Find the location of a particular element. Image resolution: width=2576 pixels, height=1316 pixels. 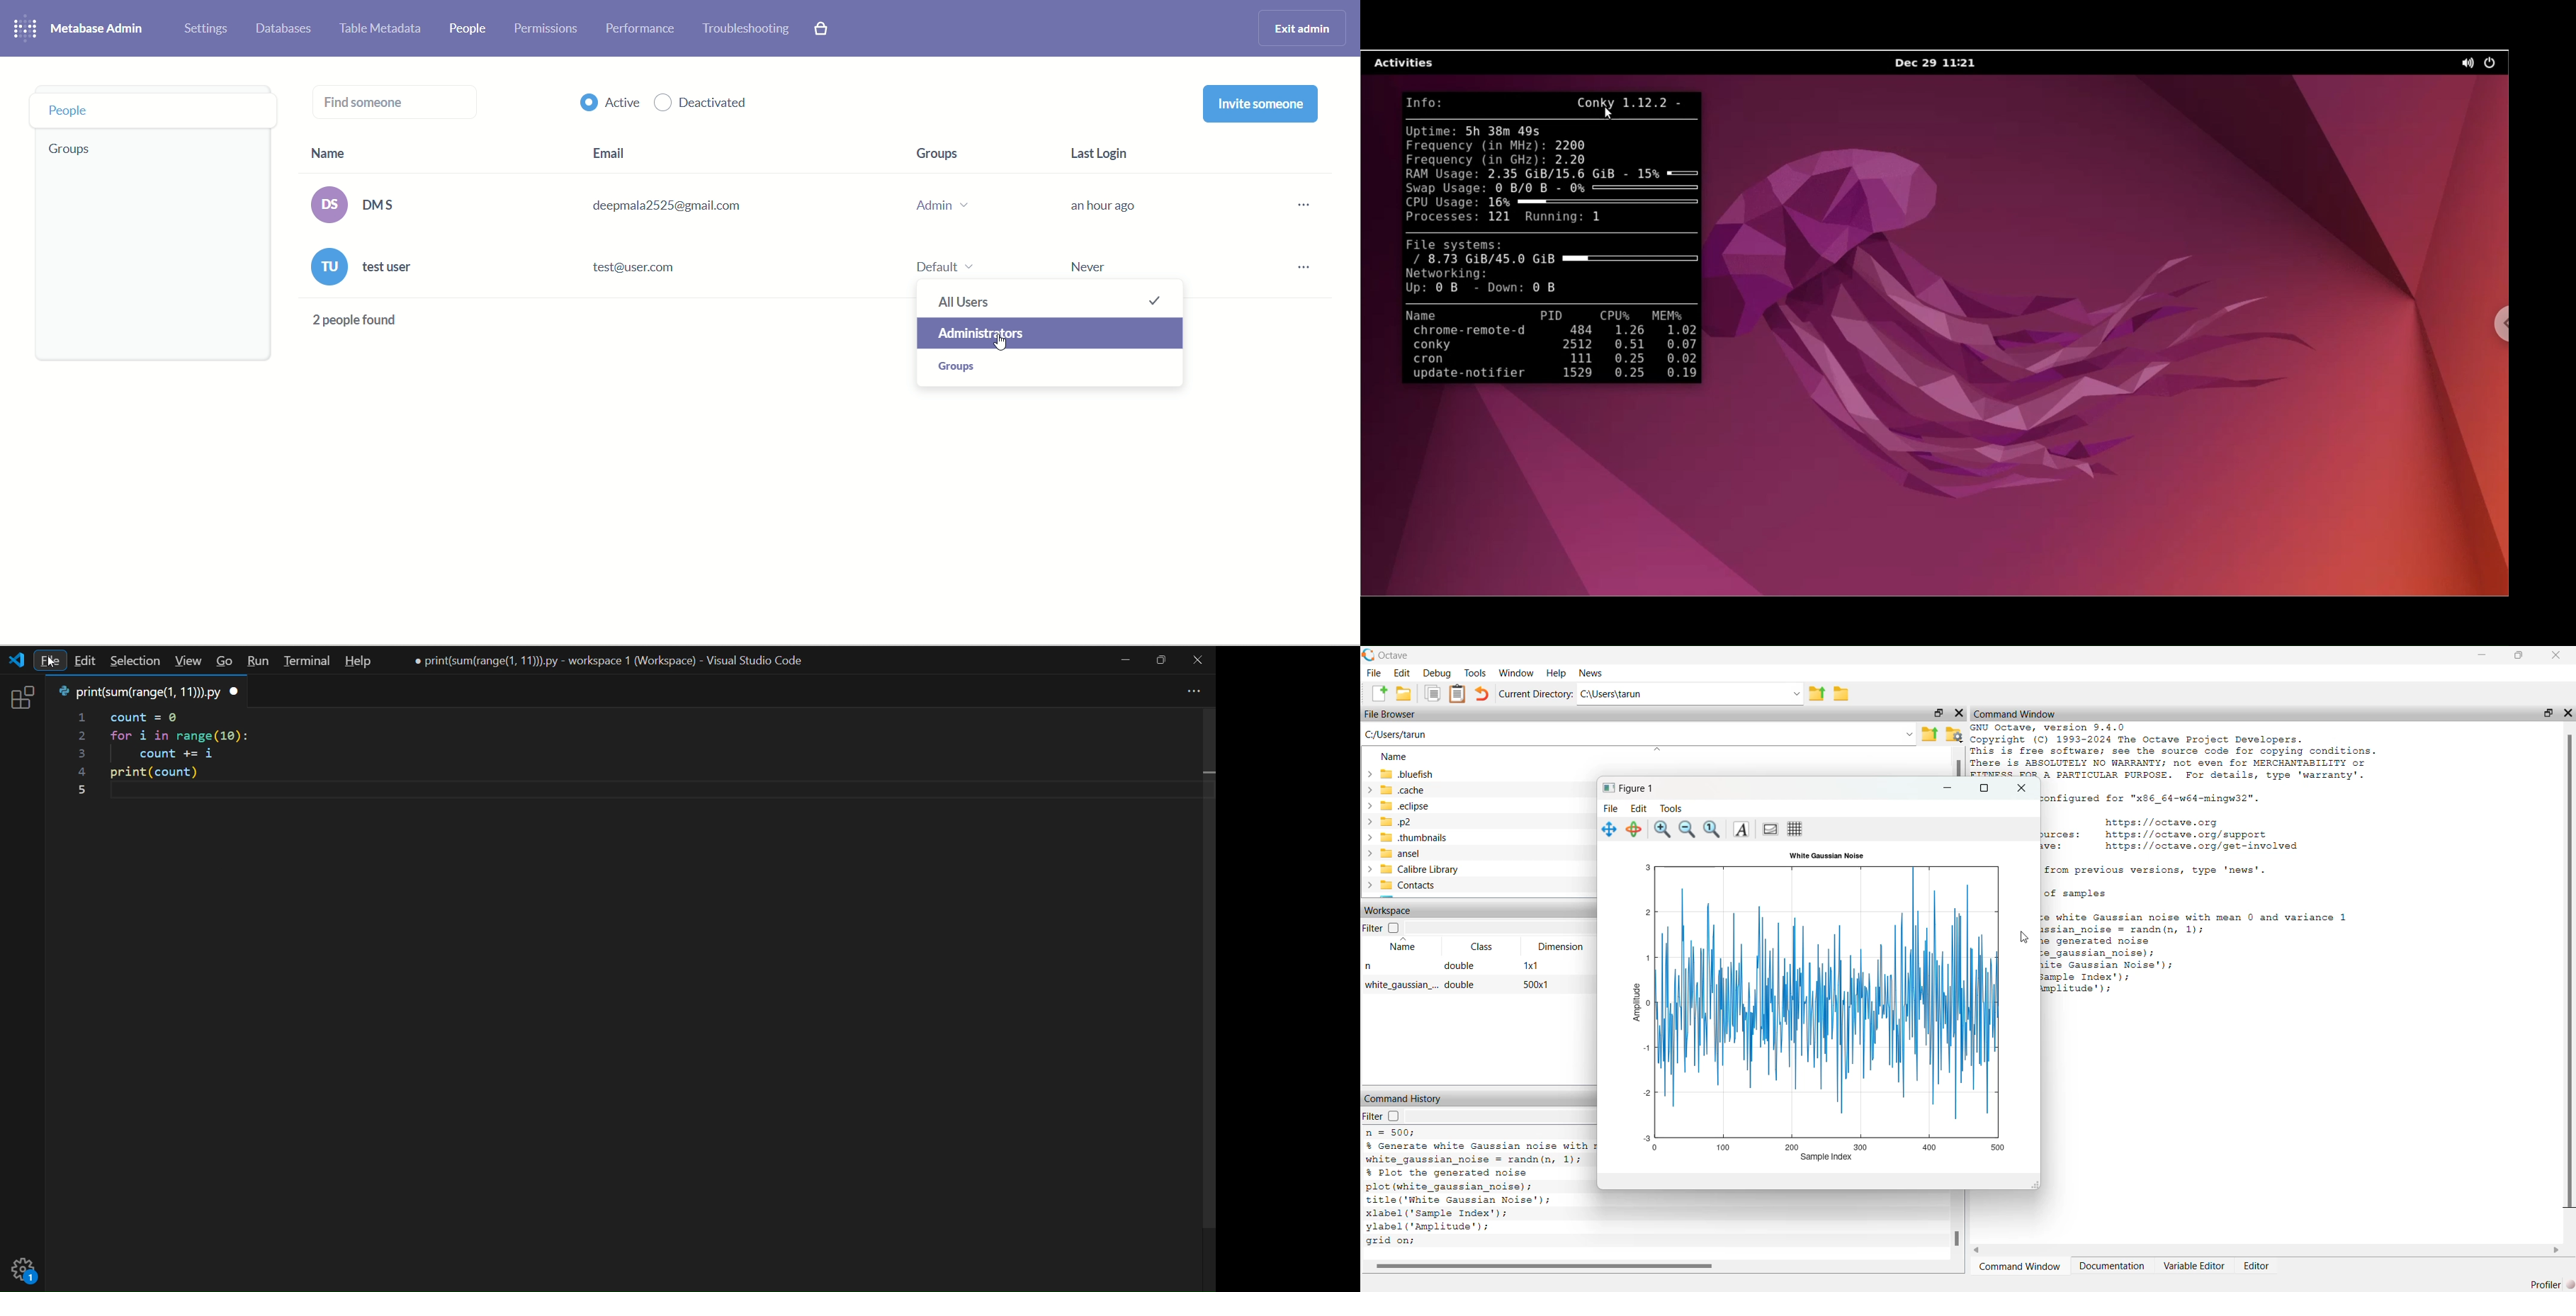

groups is located at coordinates (959, 366).